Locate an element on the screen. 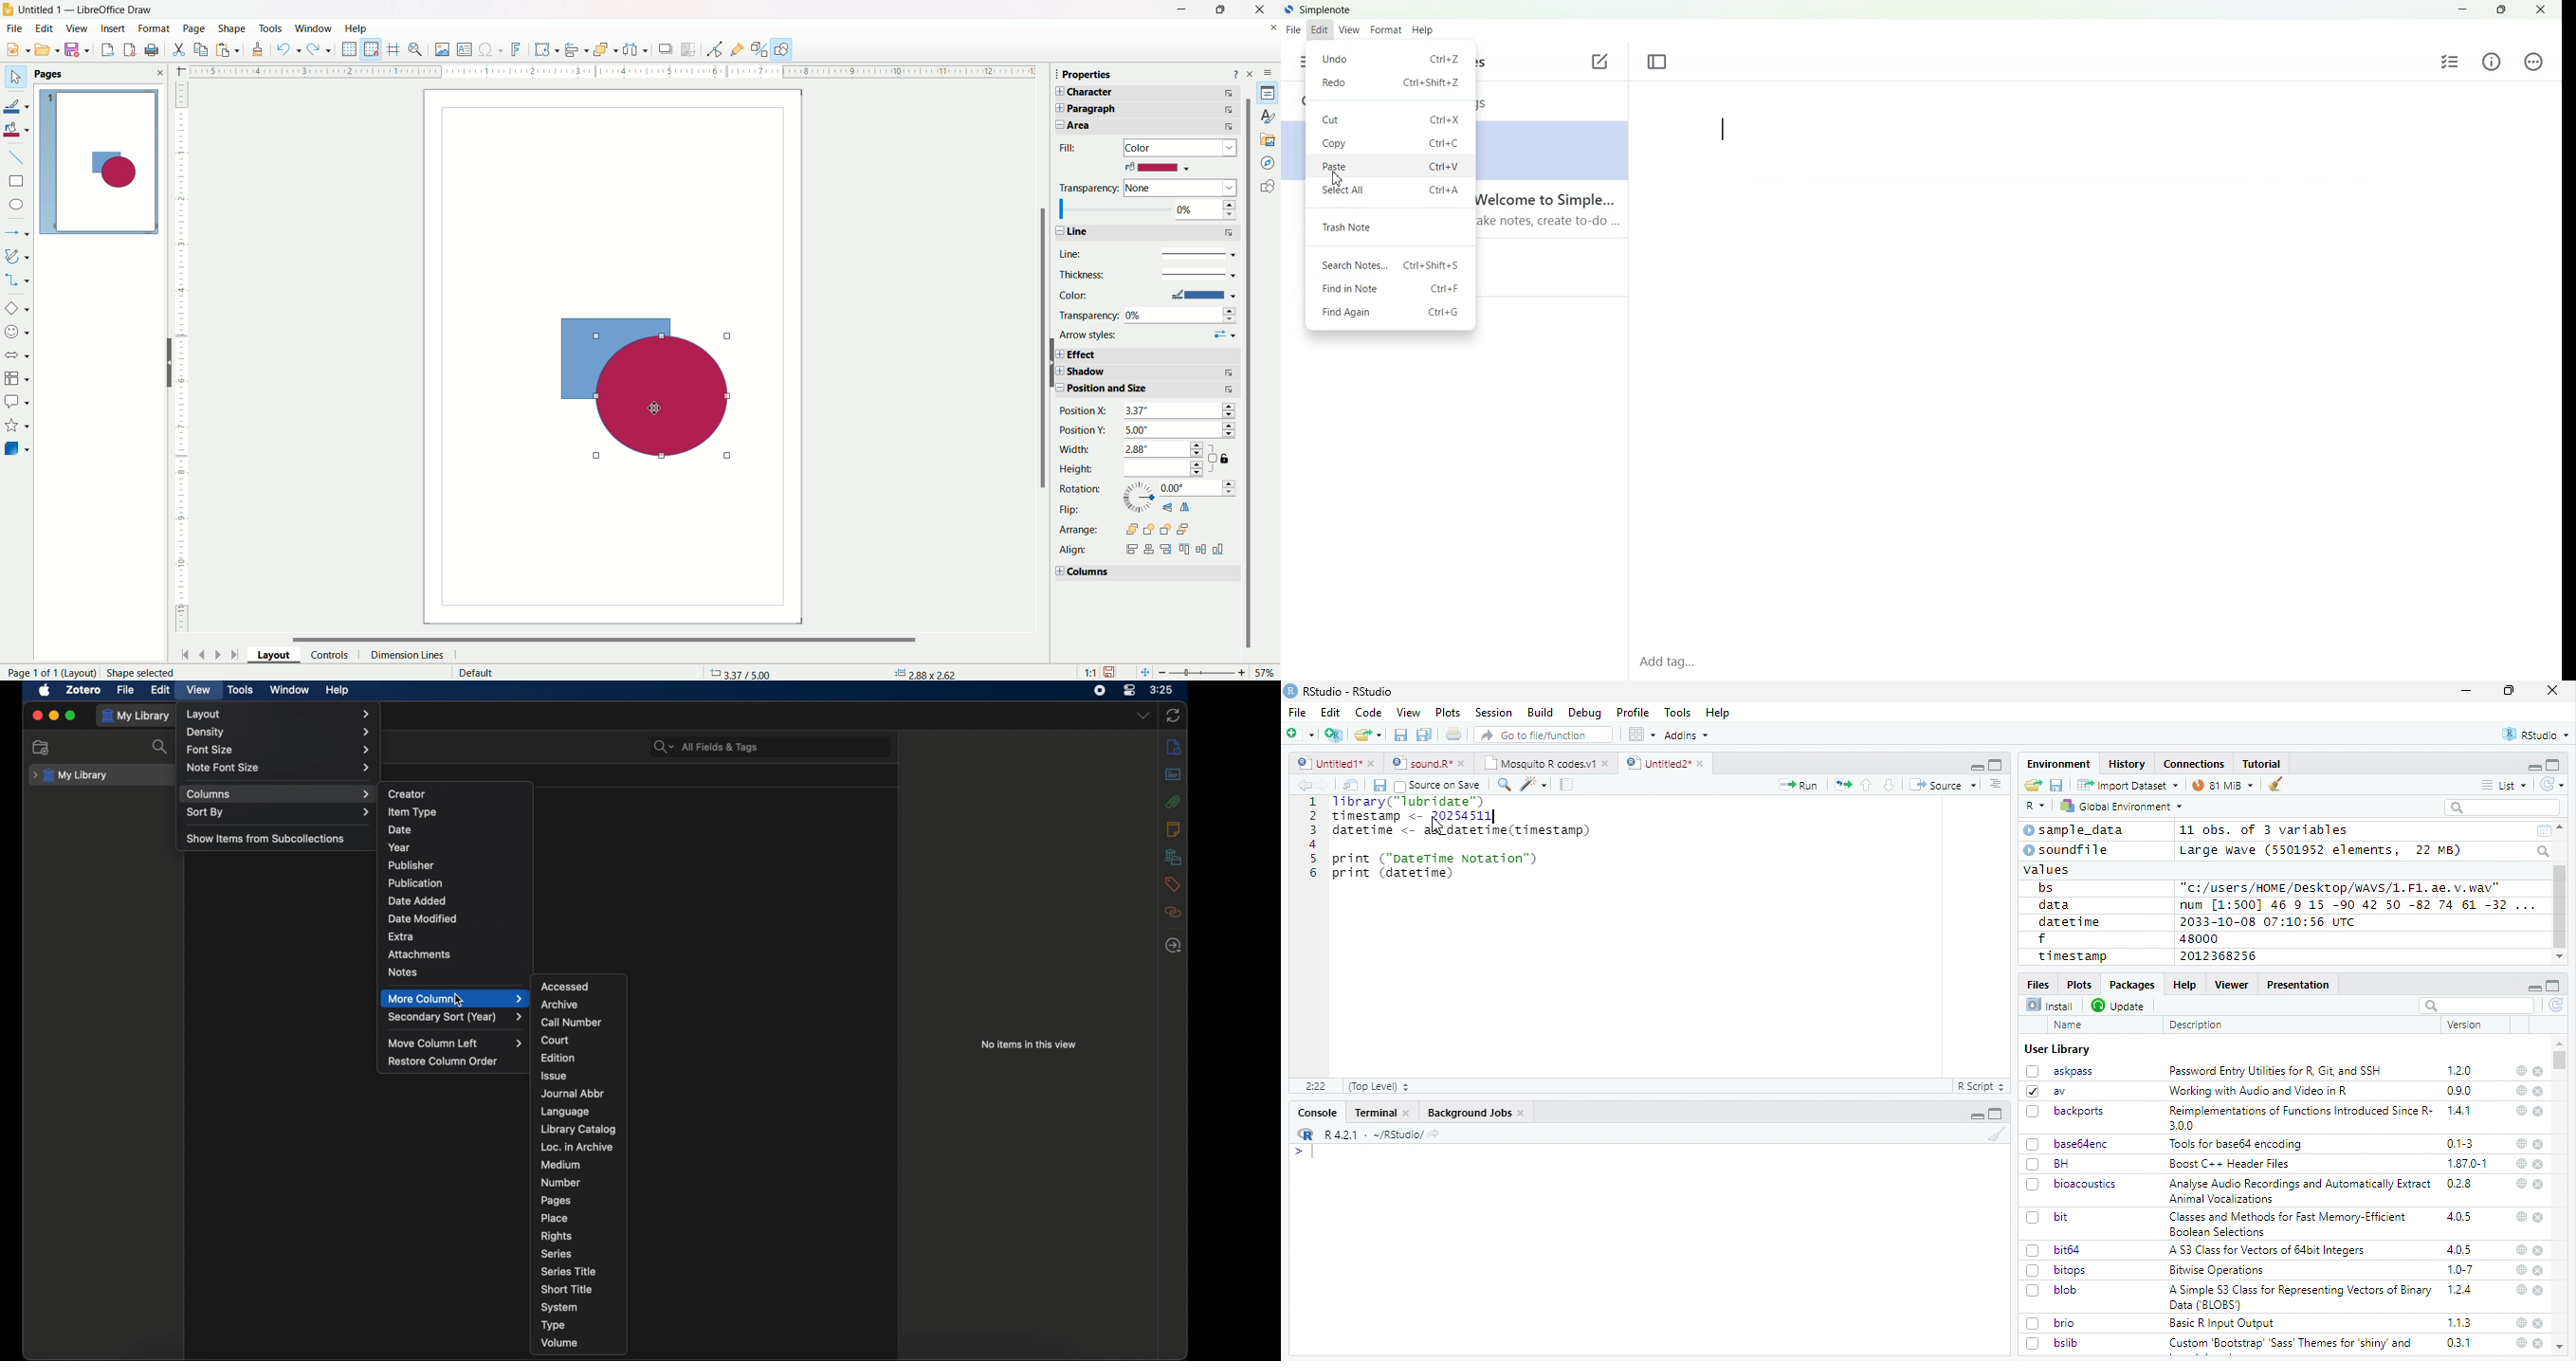 This screenshot has height=1372, width=2576. blob is located at coordinates (2052, 1290).